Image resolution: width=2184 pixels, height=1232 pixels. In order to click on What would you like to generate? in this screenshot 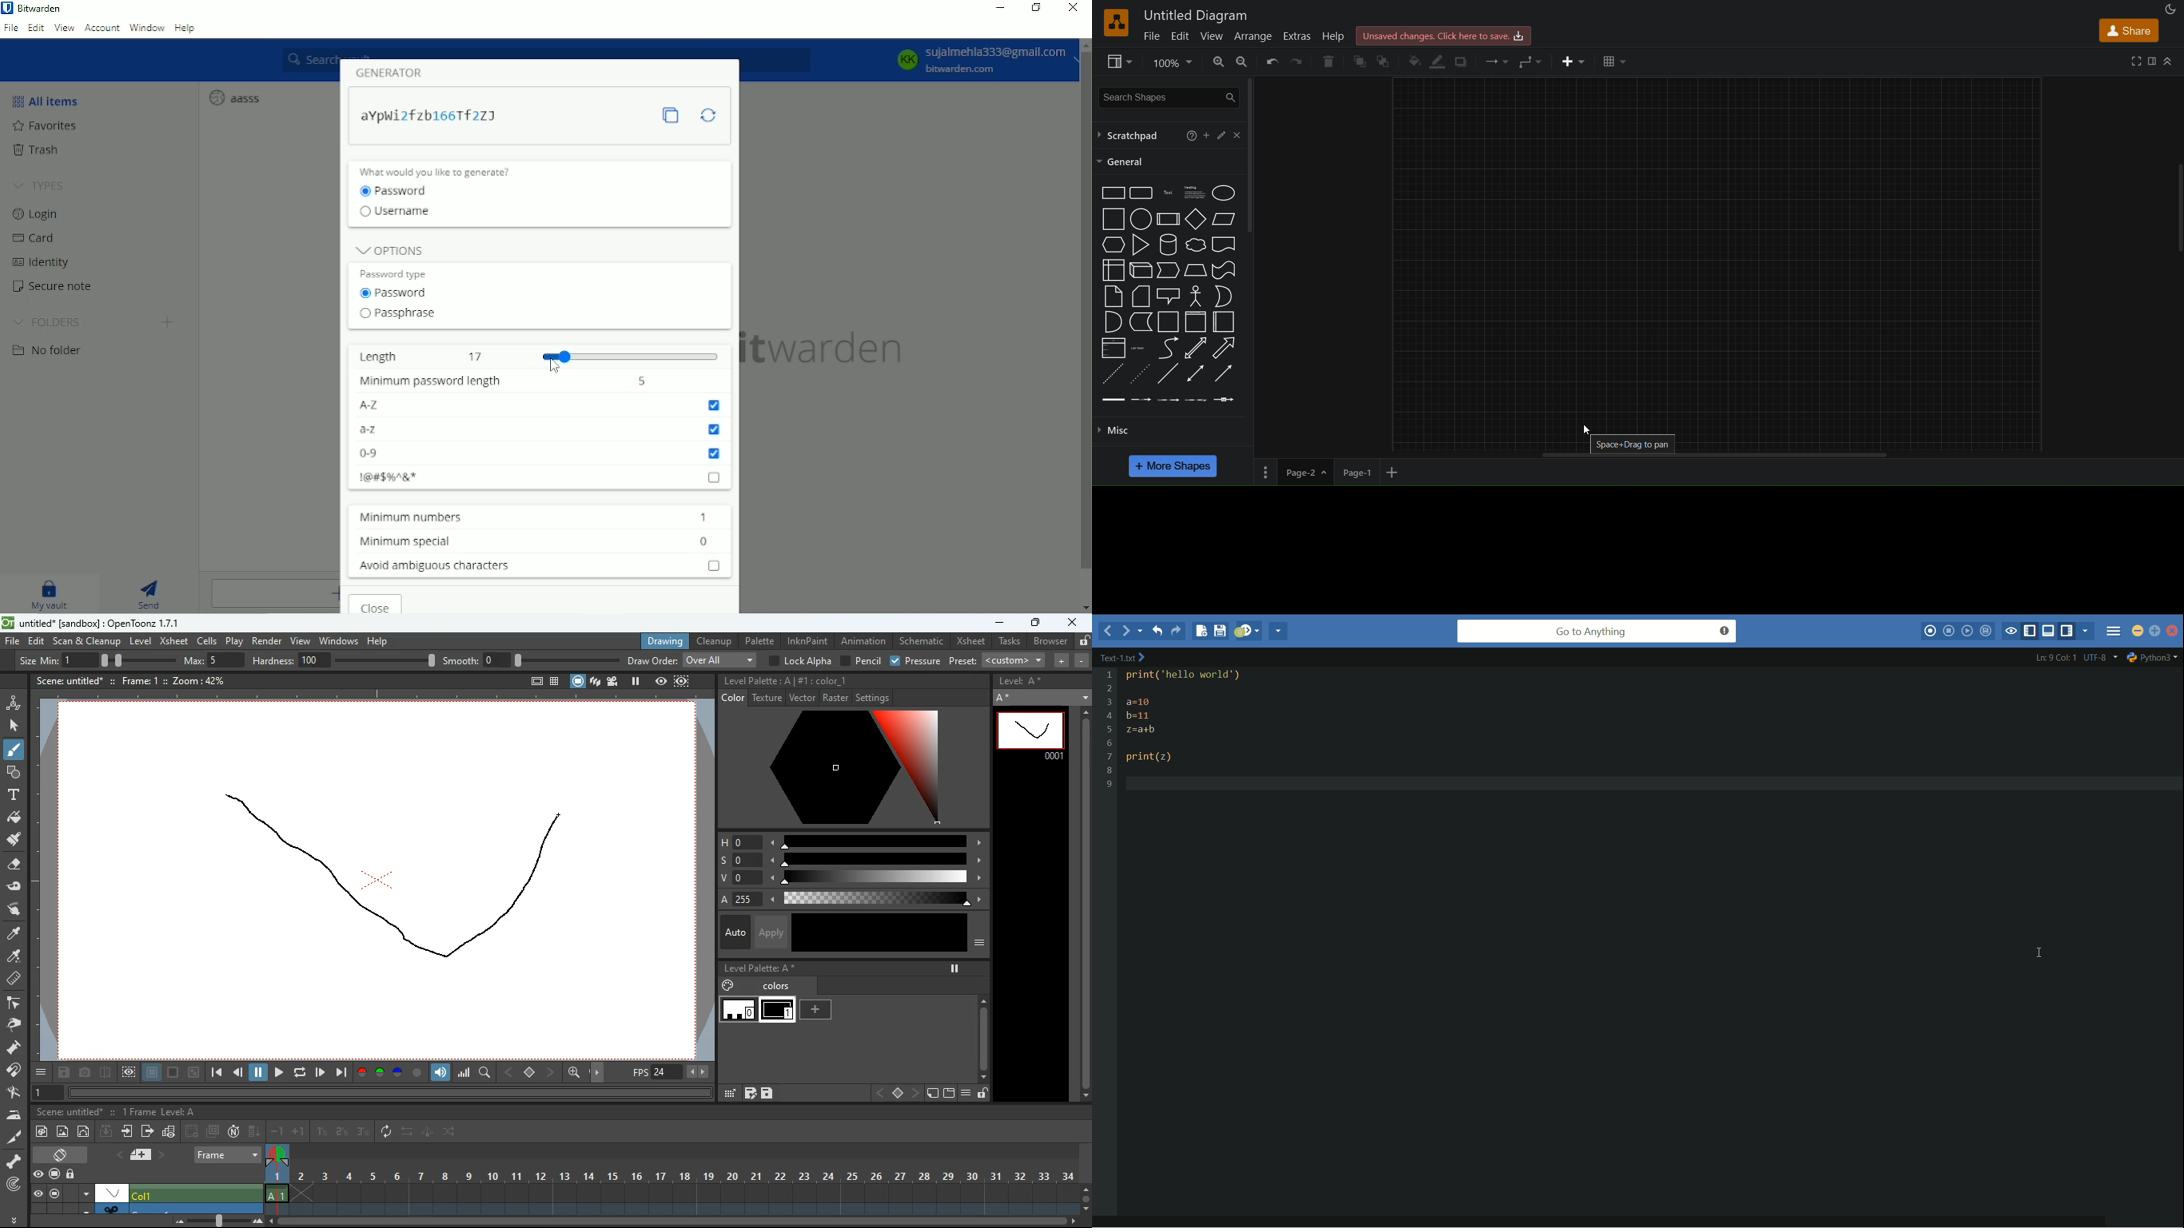, I will do `click(445, 171)`.